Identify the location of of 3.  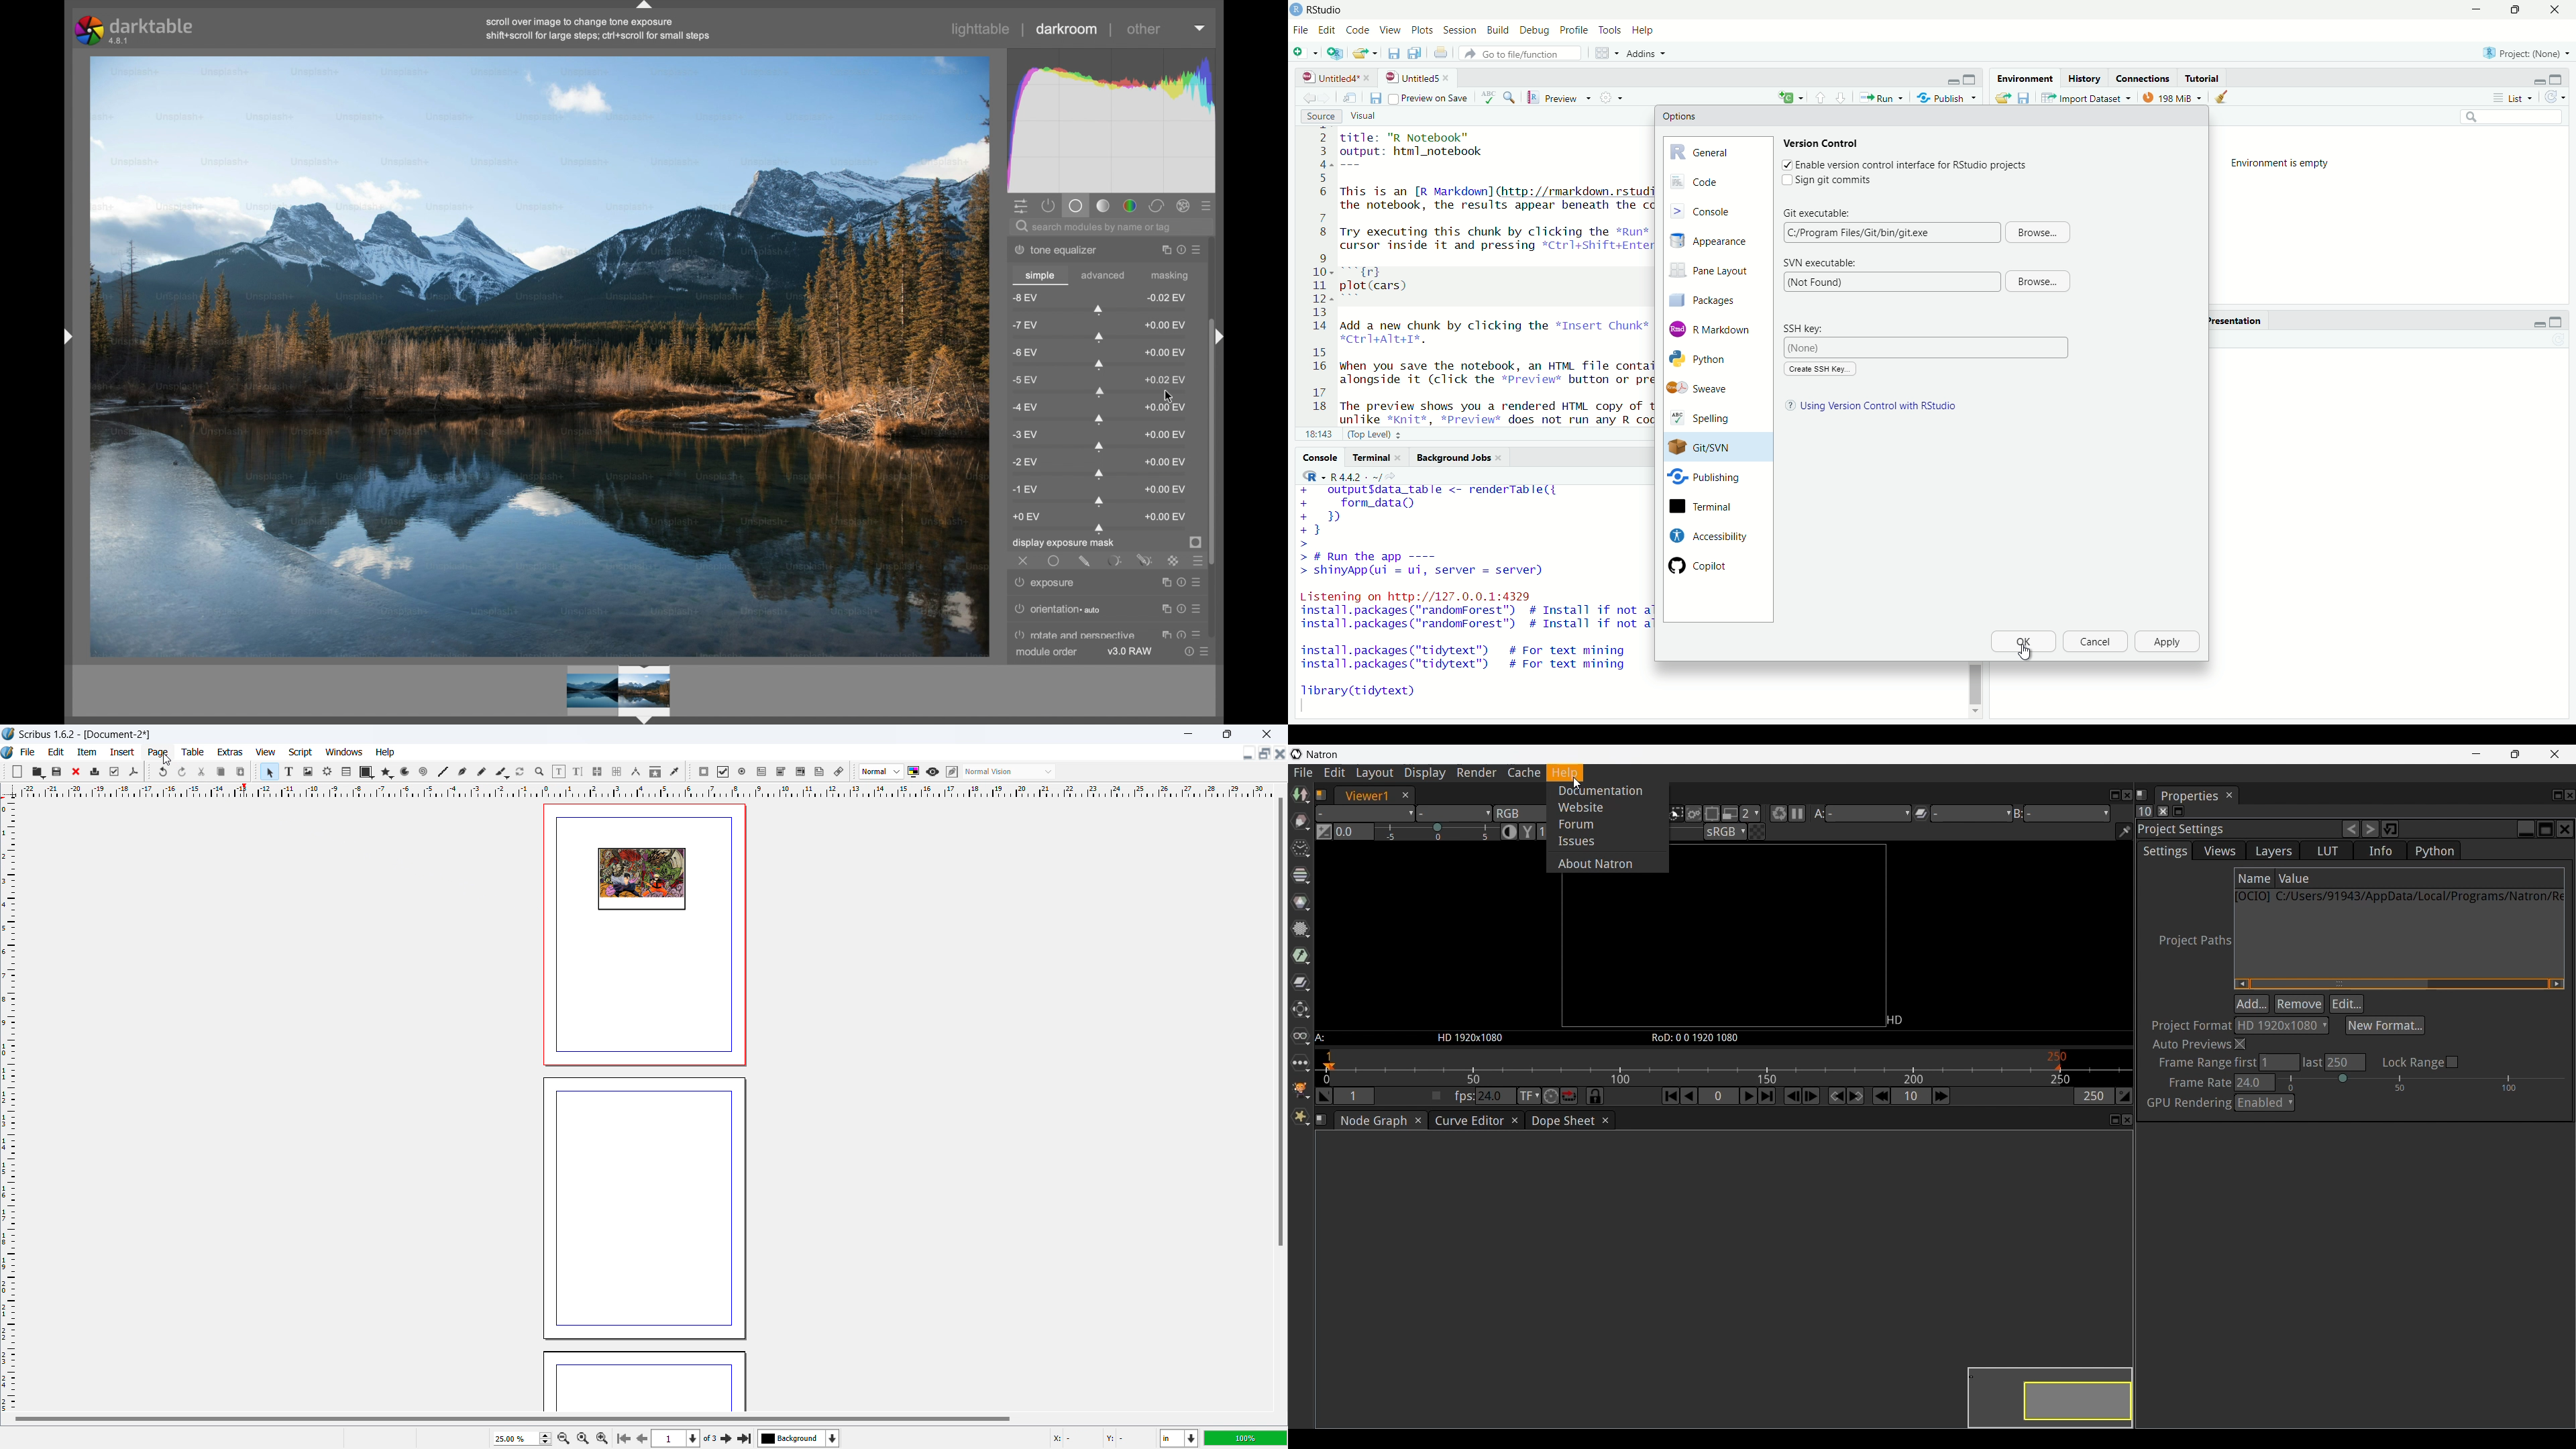
(710, 1439).